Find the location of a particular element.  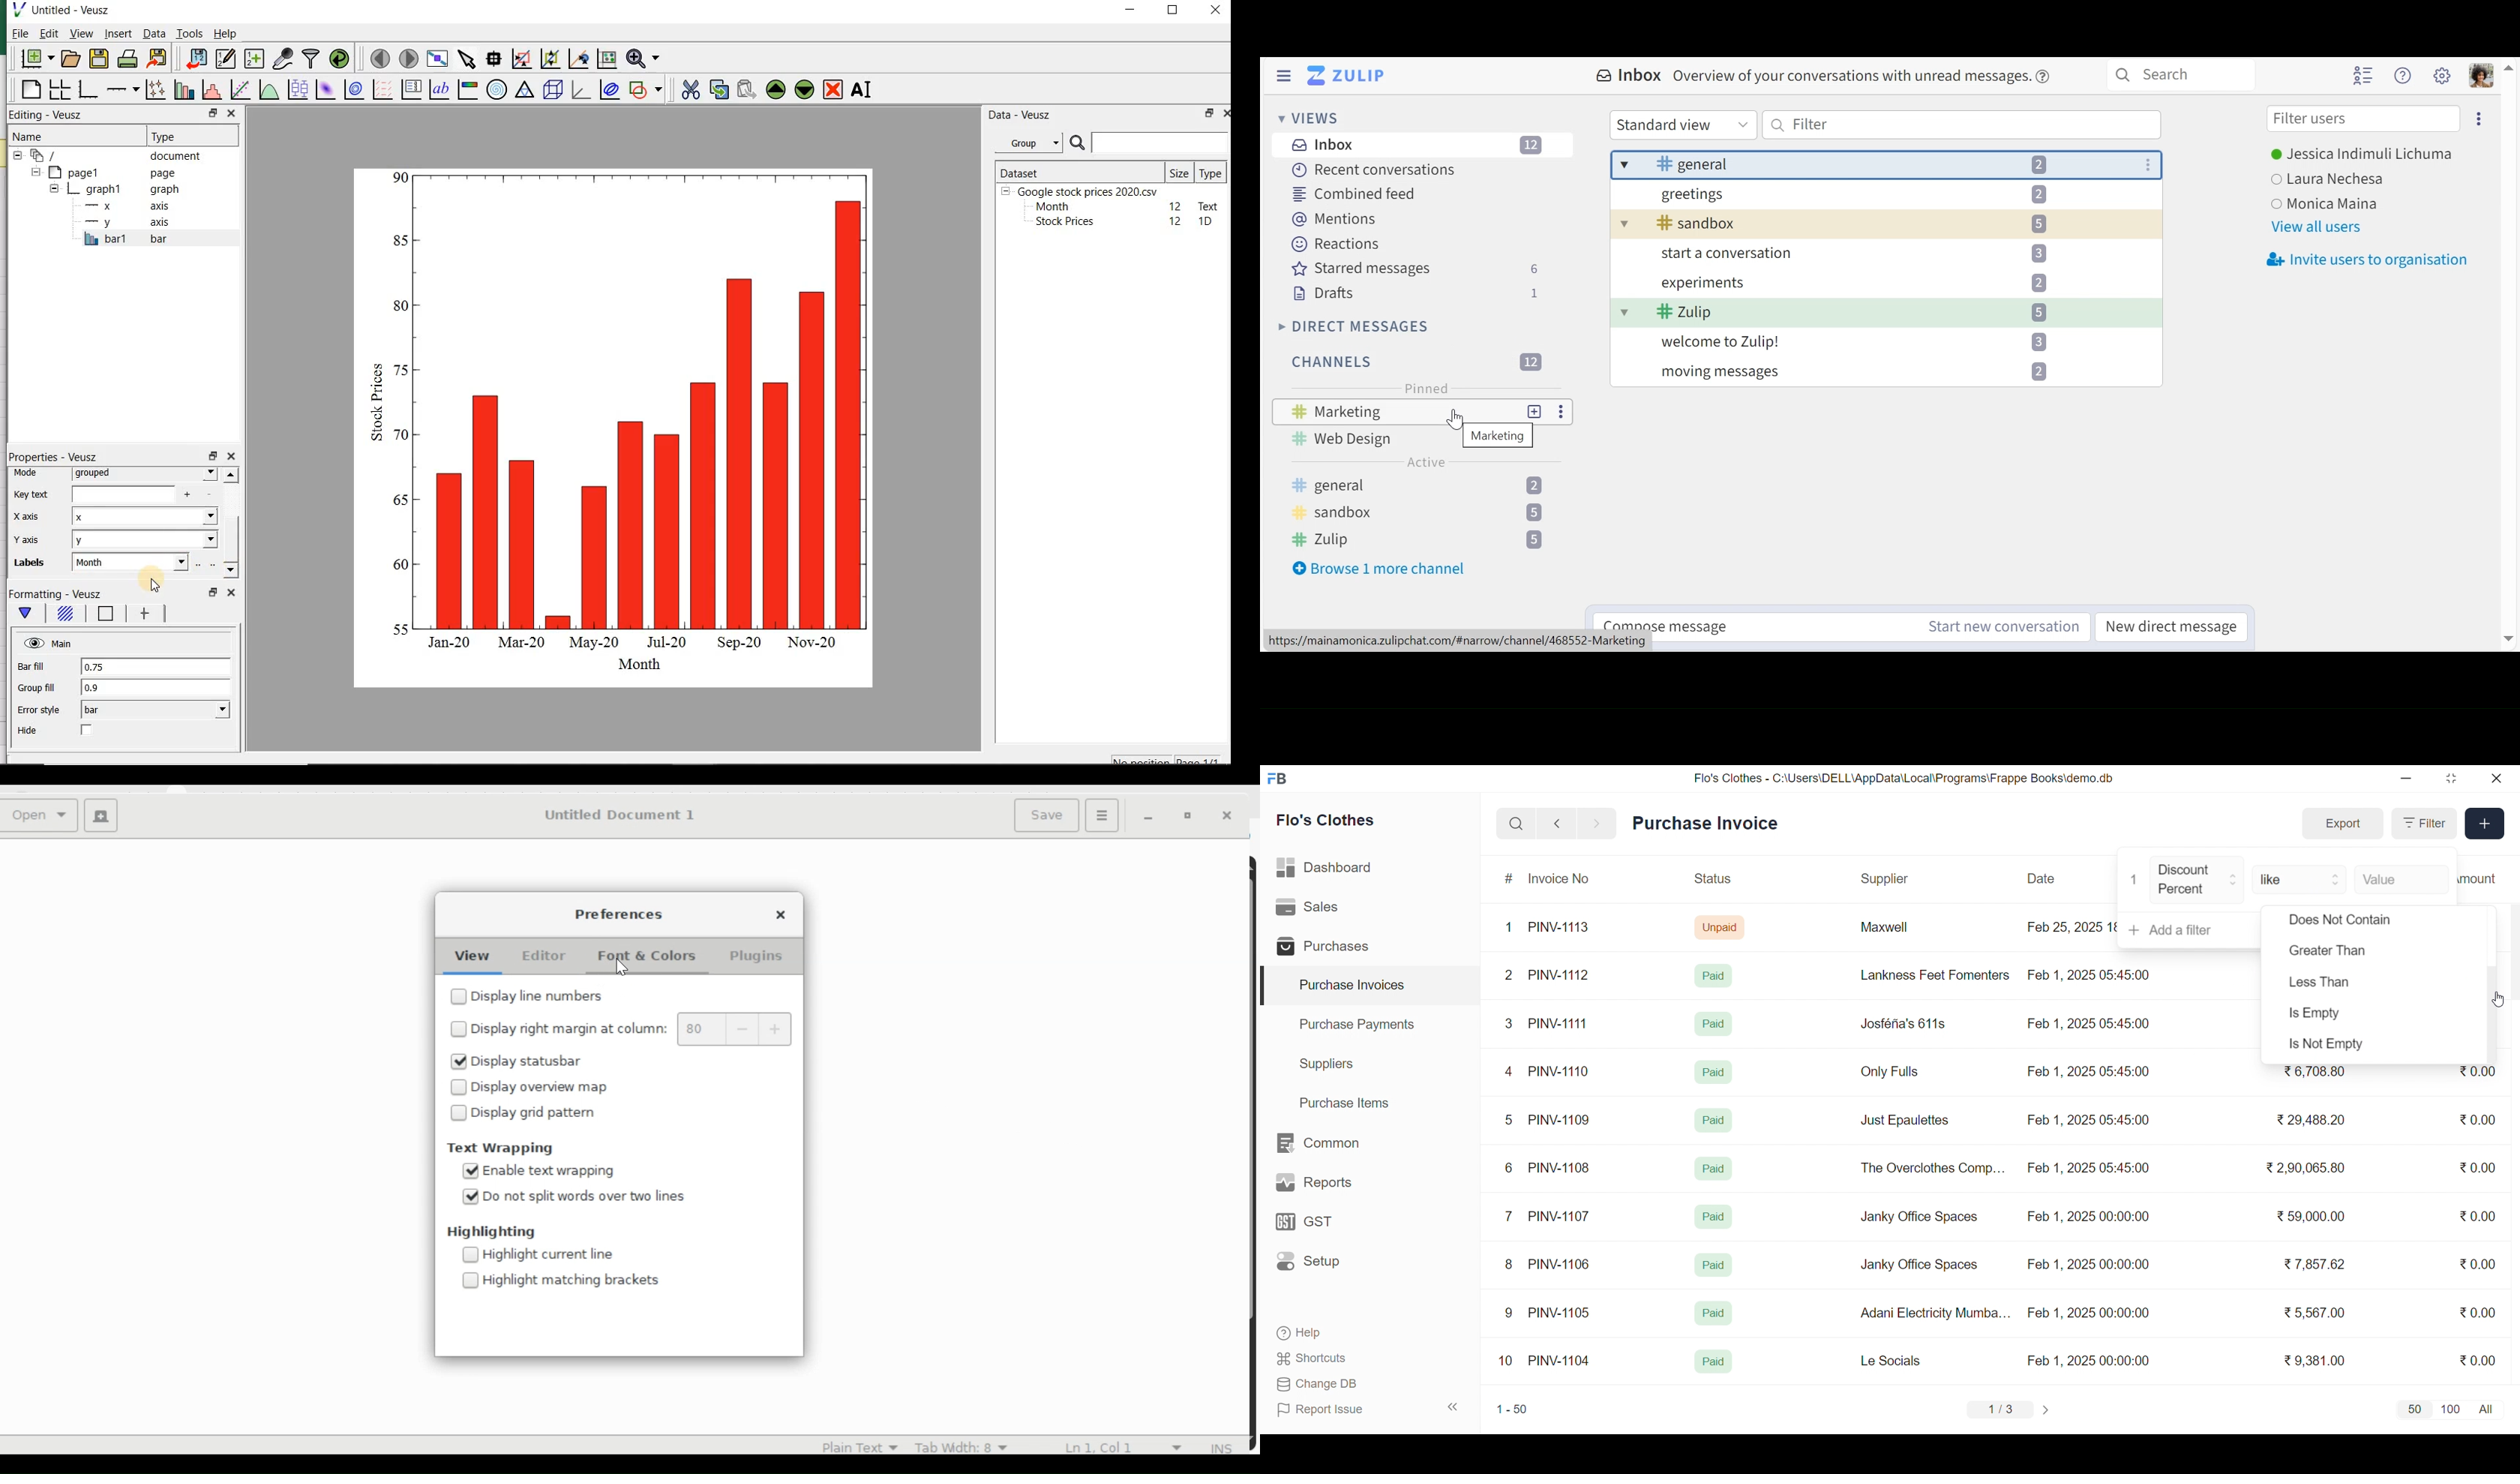

Filter users is located at coordinates (2363, 119).